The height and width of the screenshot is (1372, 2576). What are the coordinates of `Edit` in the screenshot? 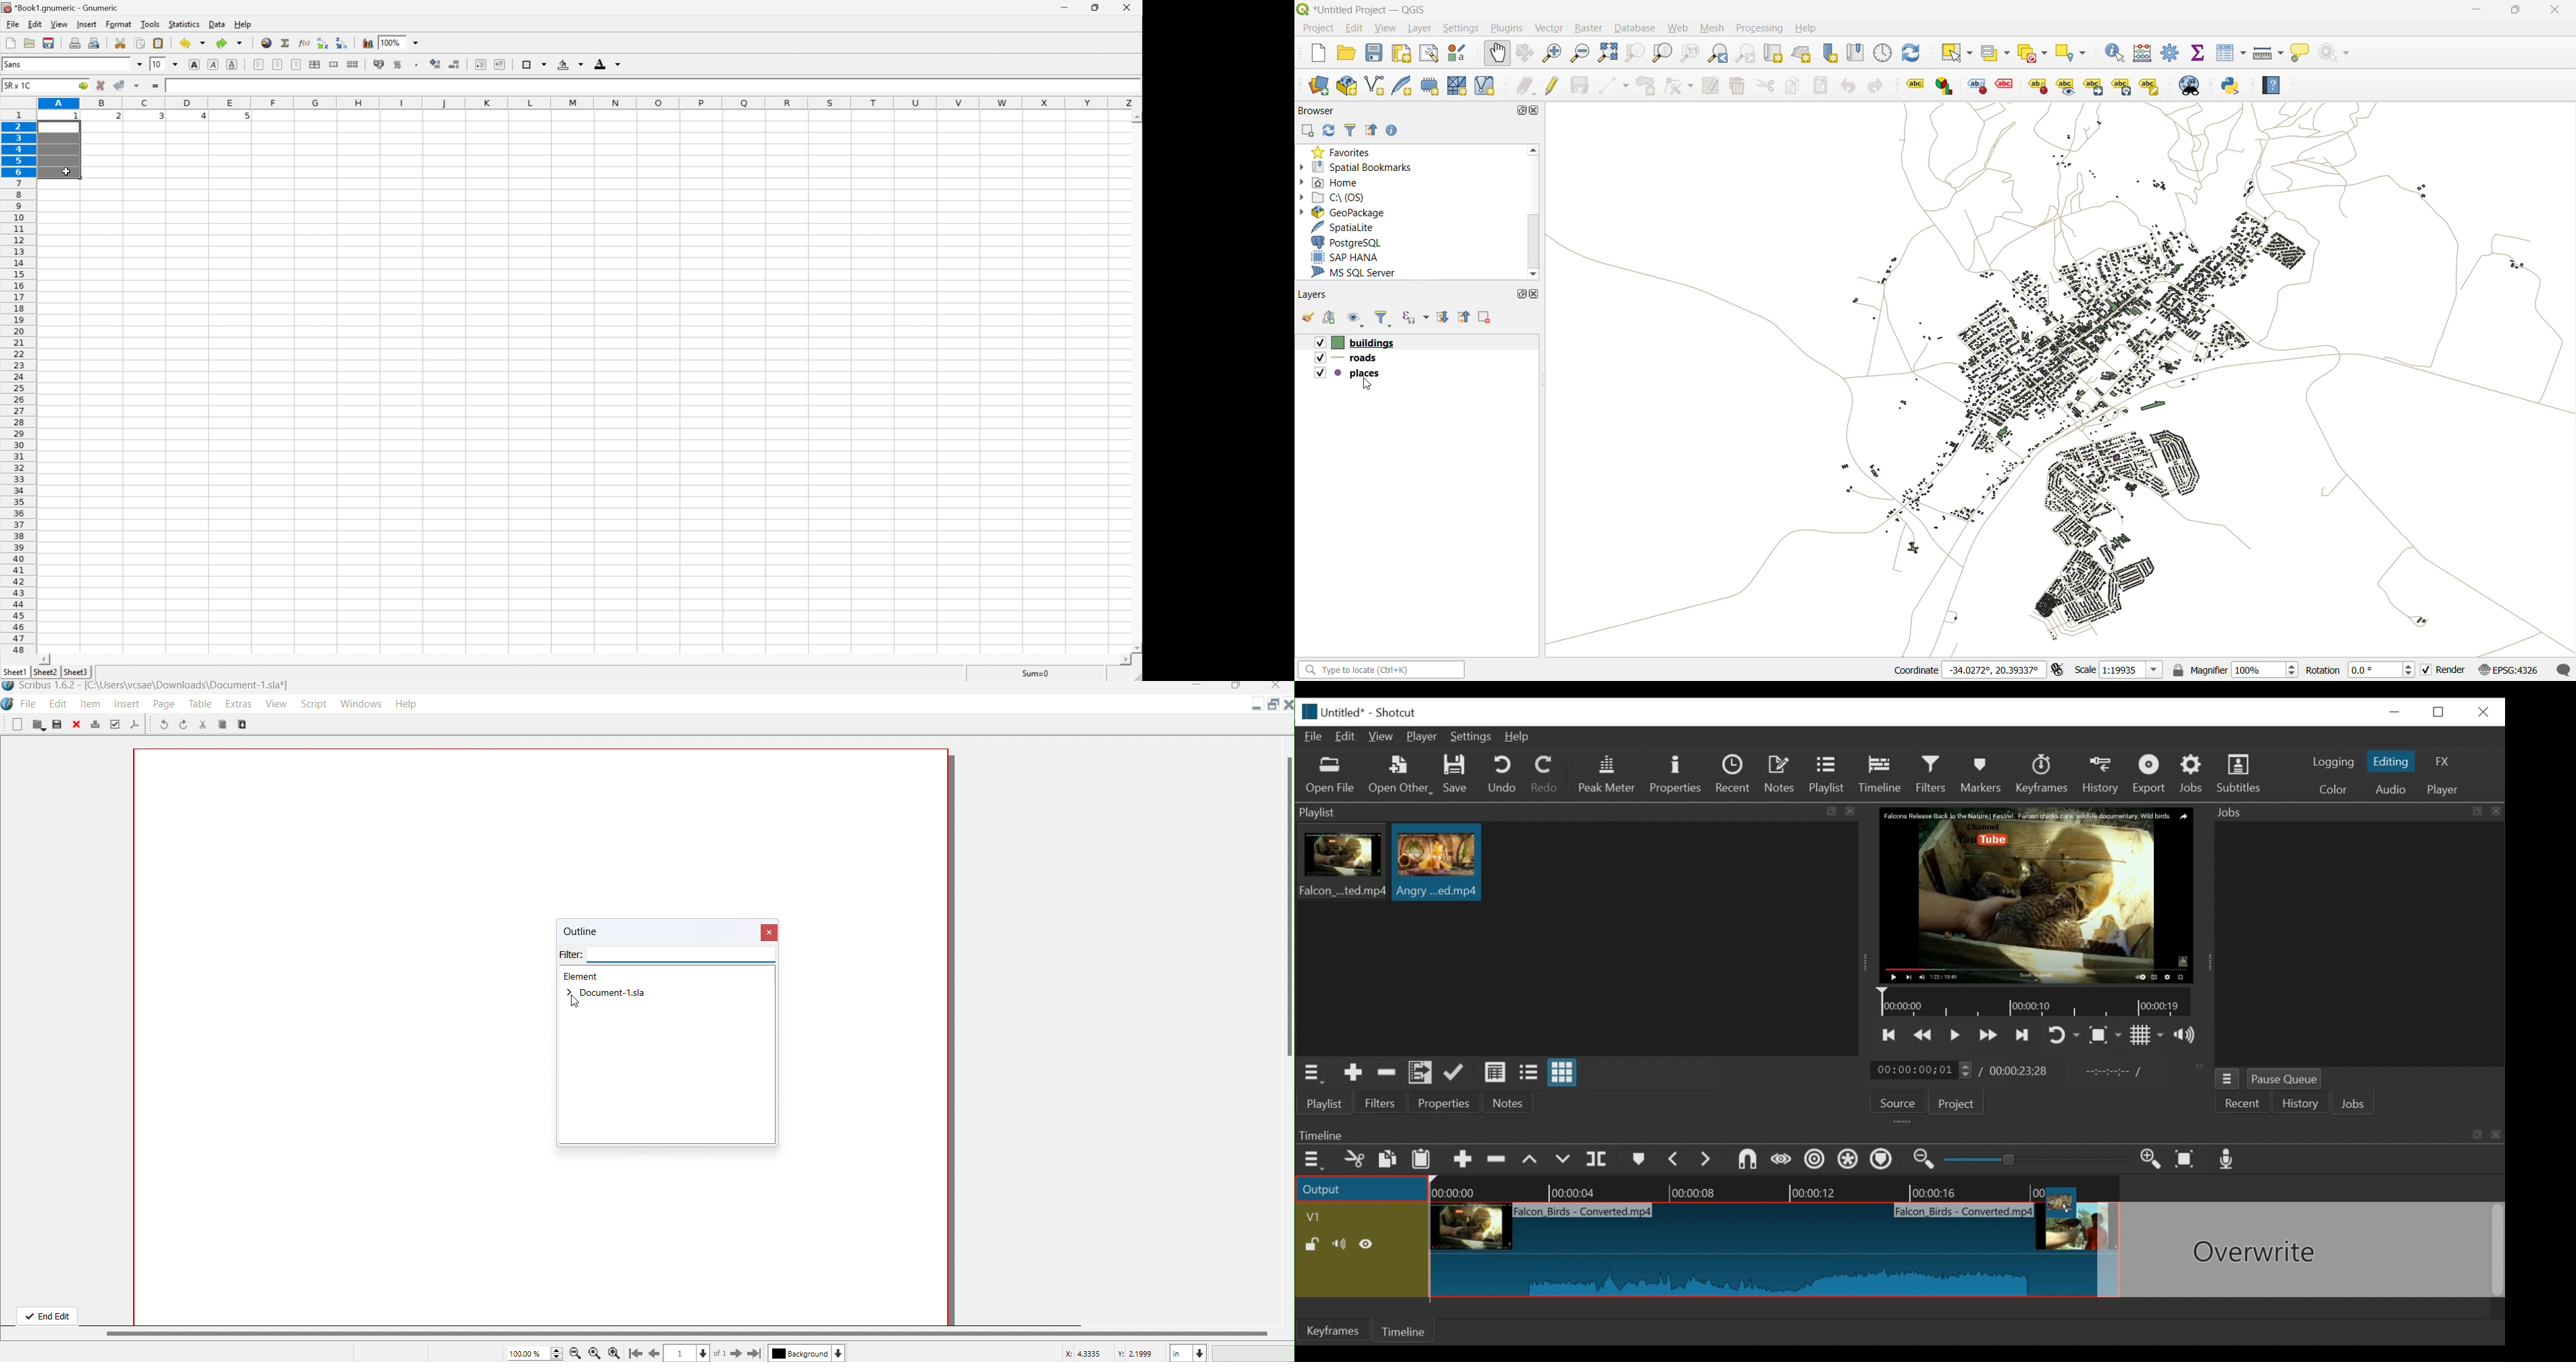 It's located at (1348, 735).